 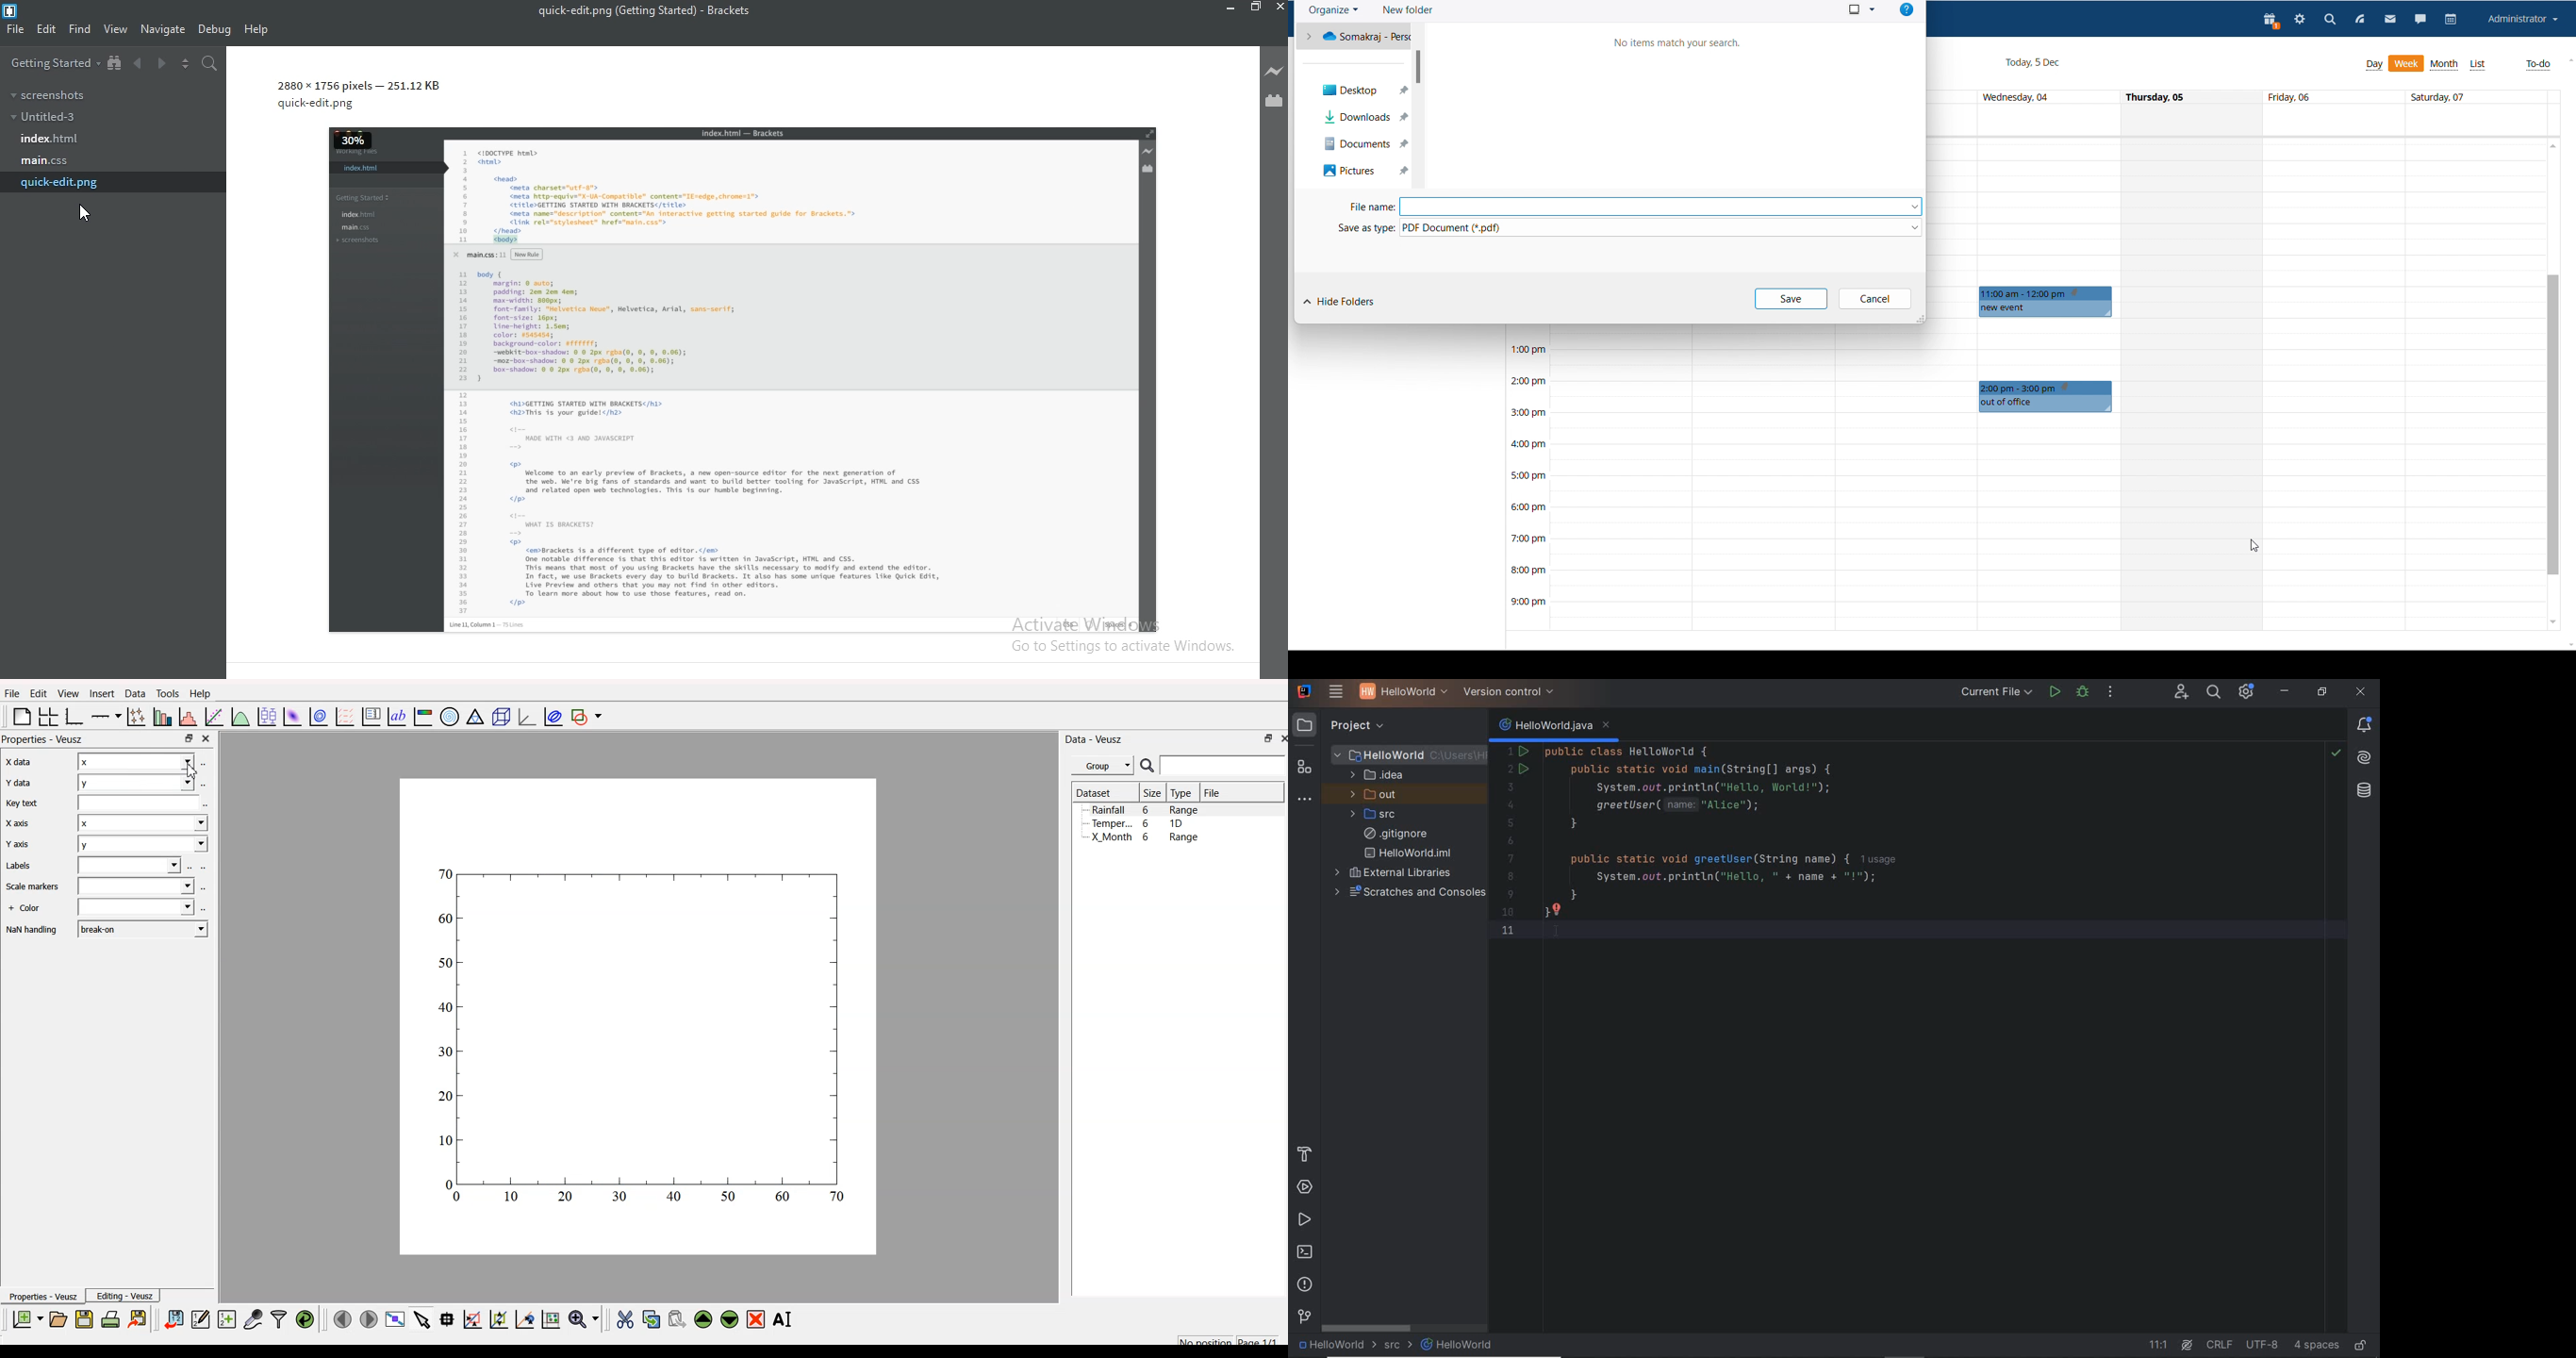 What do you see at coordinates (42, 116) in the screenshot?
I see `untitled-3` at bounding box center [42, 116].